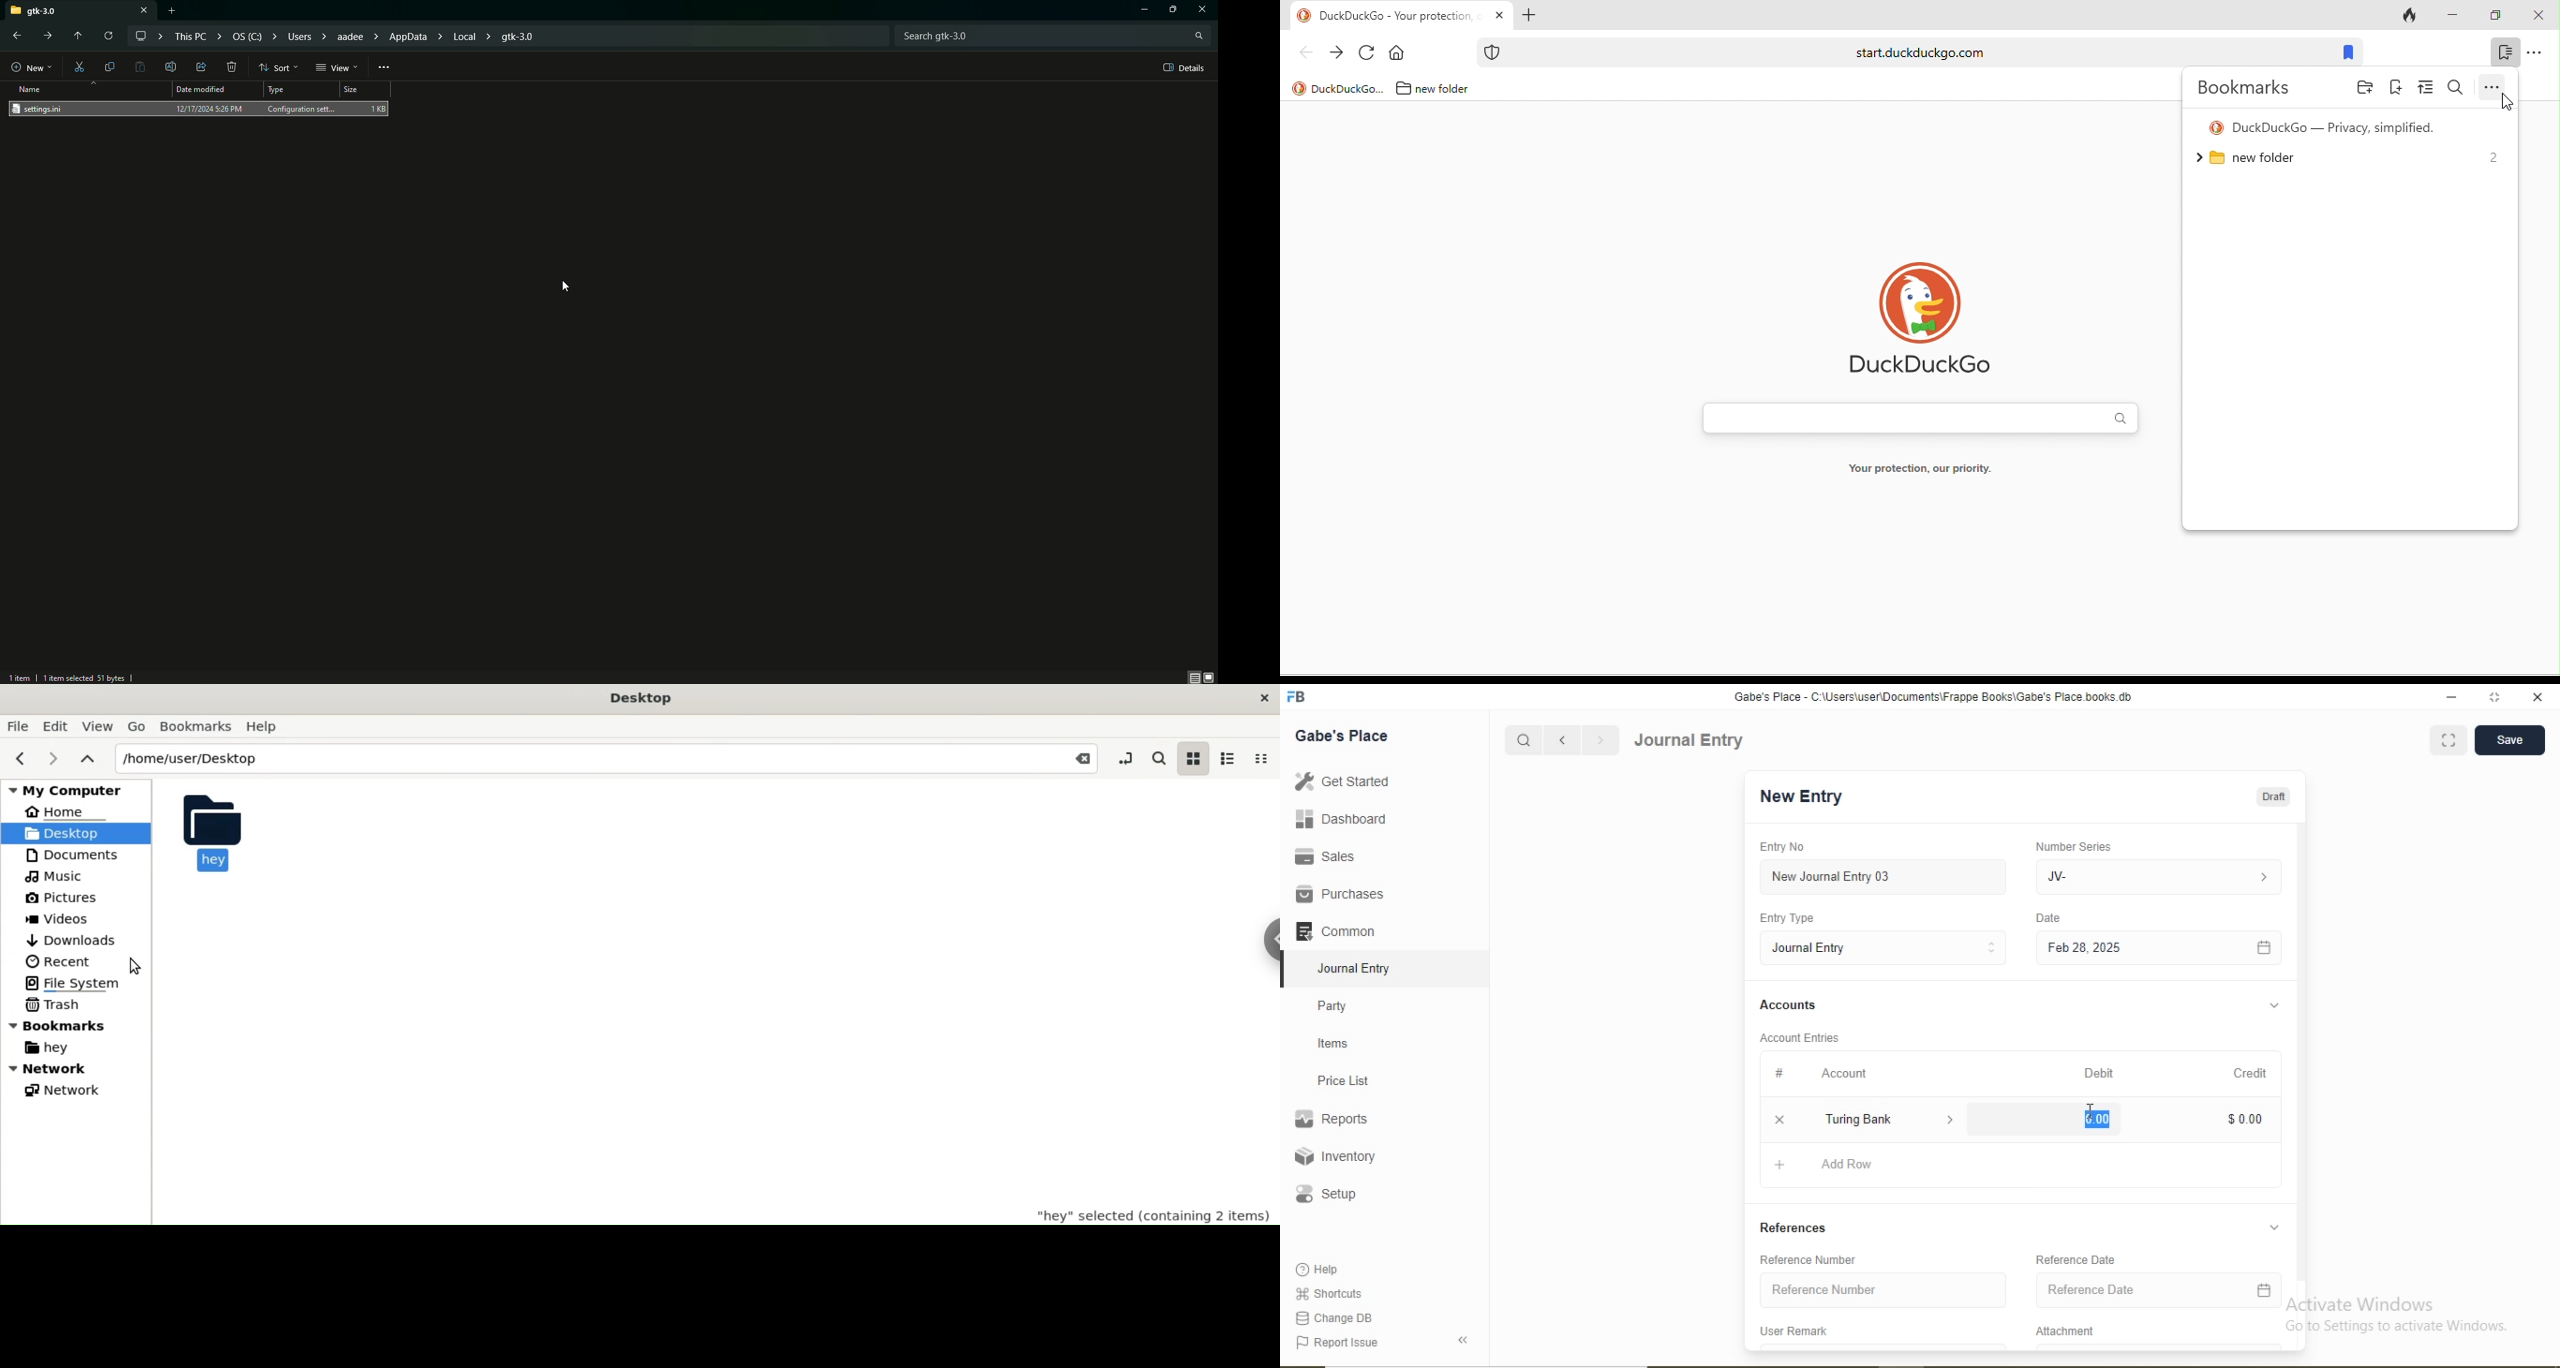 The width and height of the screenshot is (2576, 1372). What do you see at coordinates (2075, 1258) in the screenshot?
I see `Reference Date` at bounding box center [2075, 1258].